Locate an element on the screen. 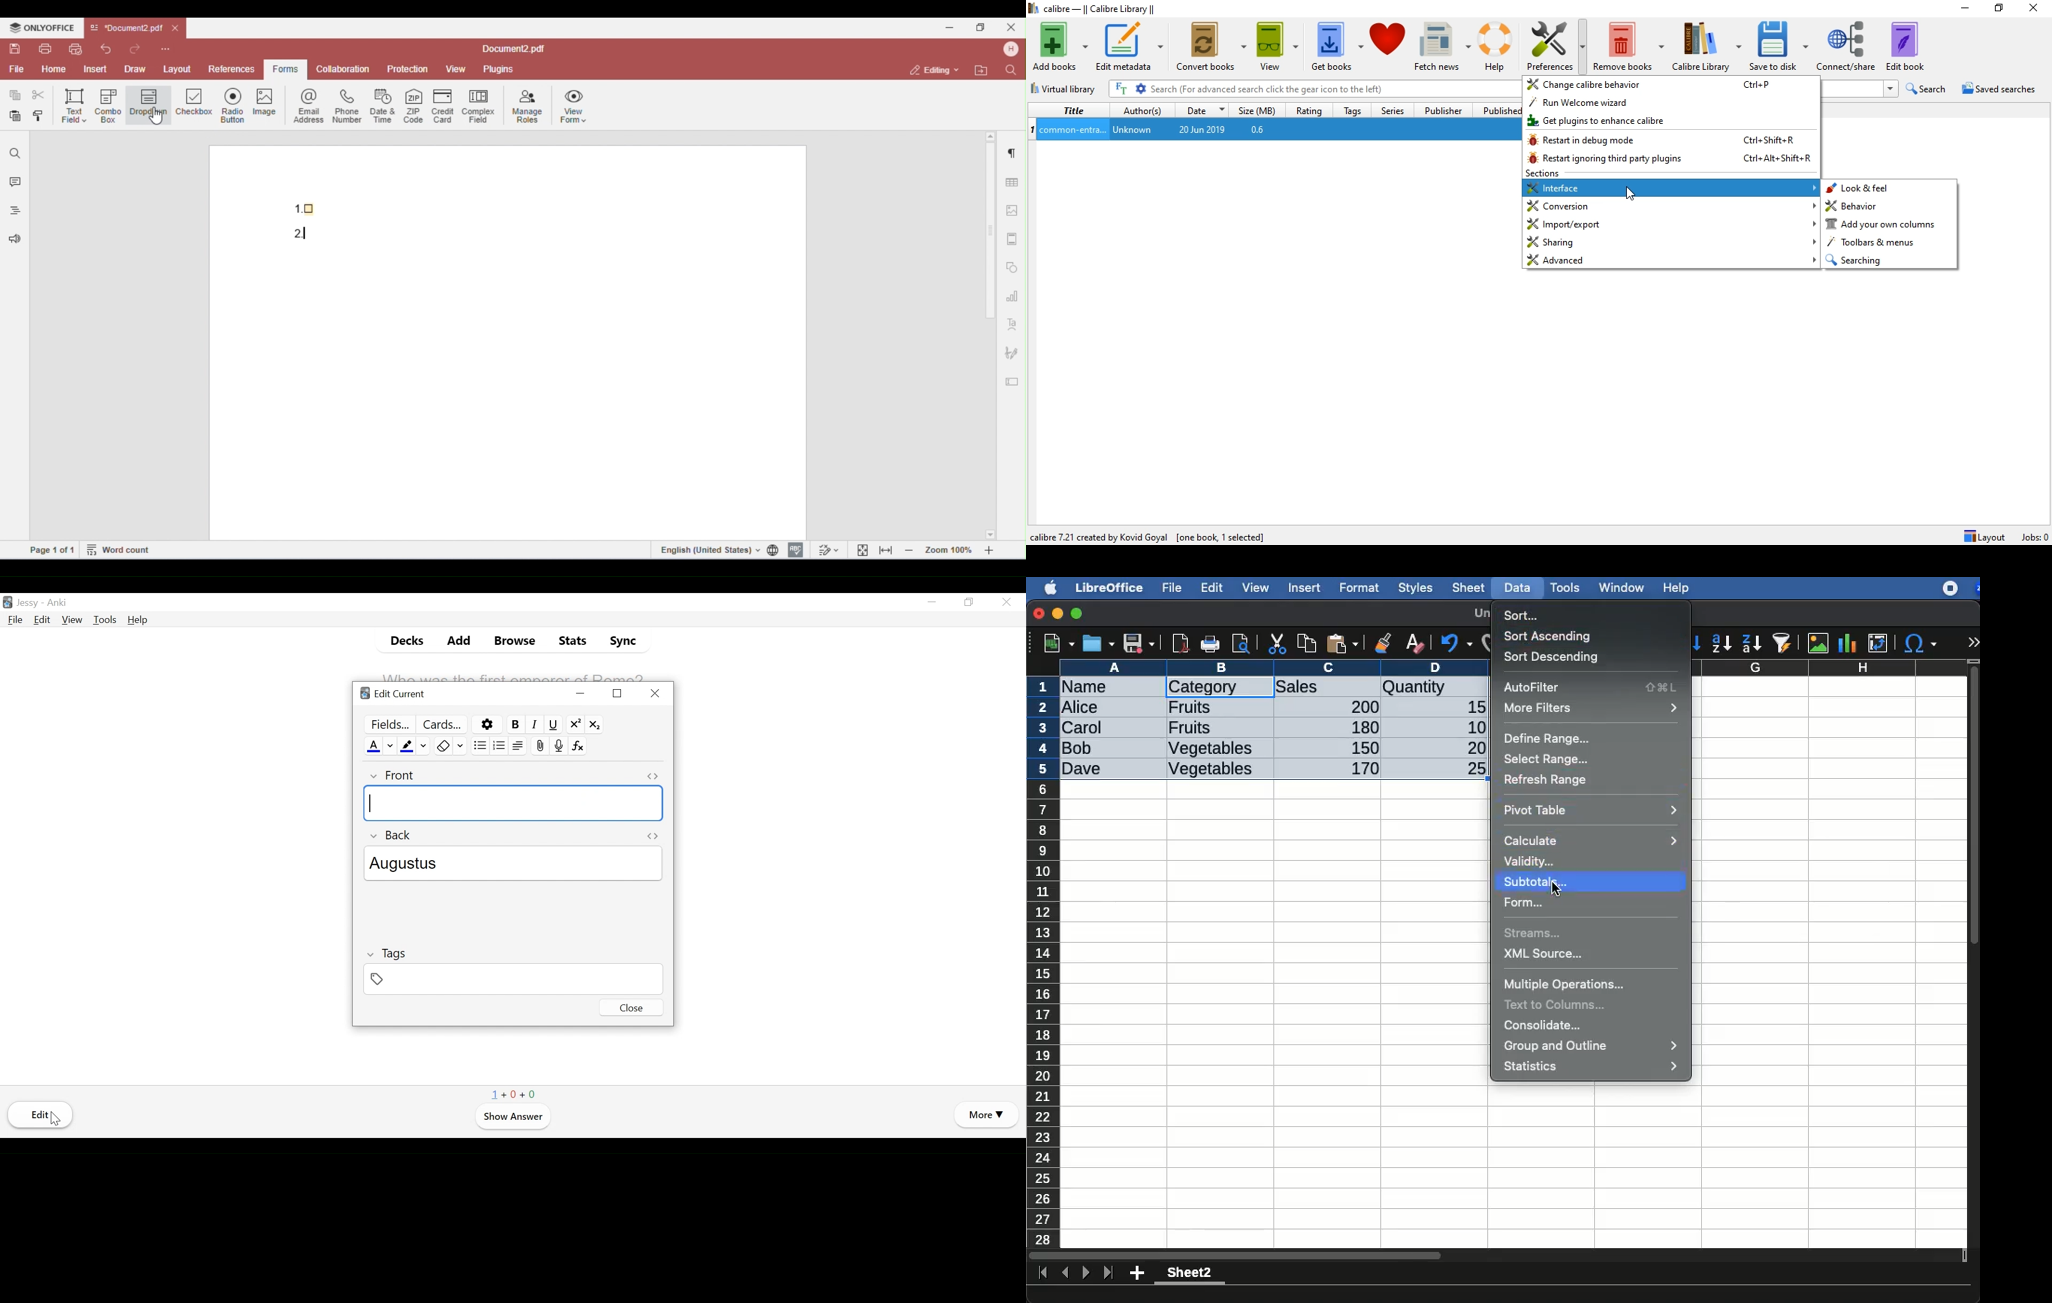  20 is located at coordinates (1470, 747).